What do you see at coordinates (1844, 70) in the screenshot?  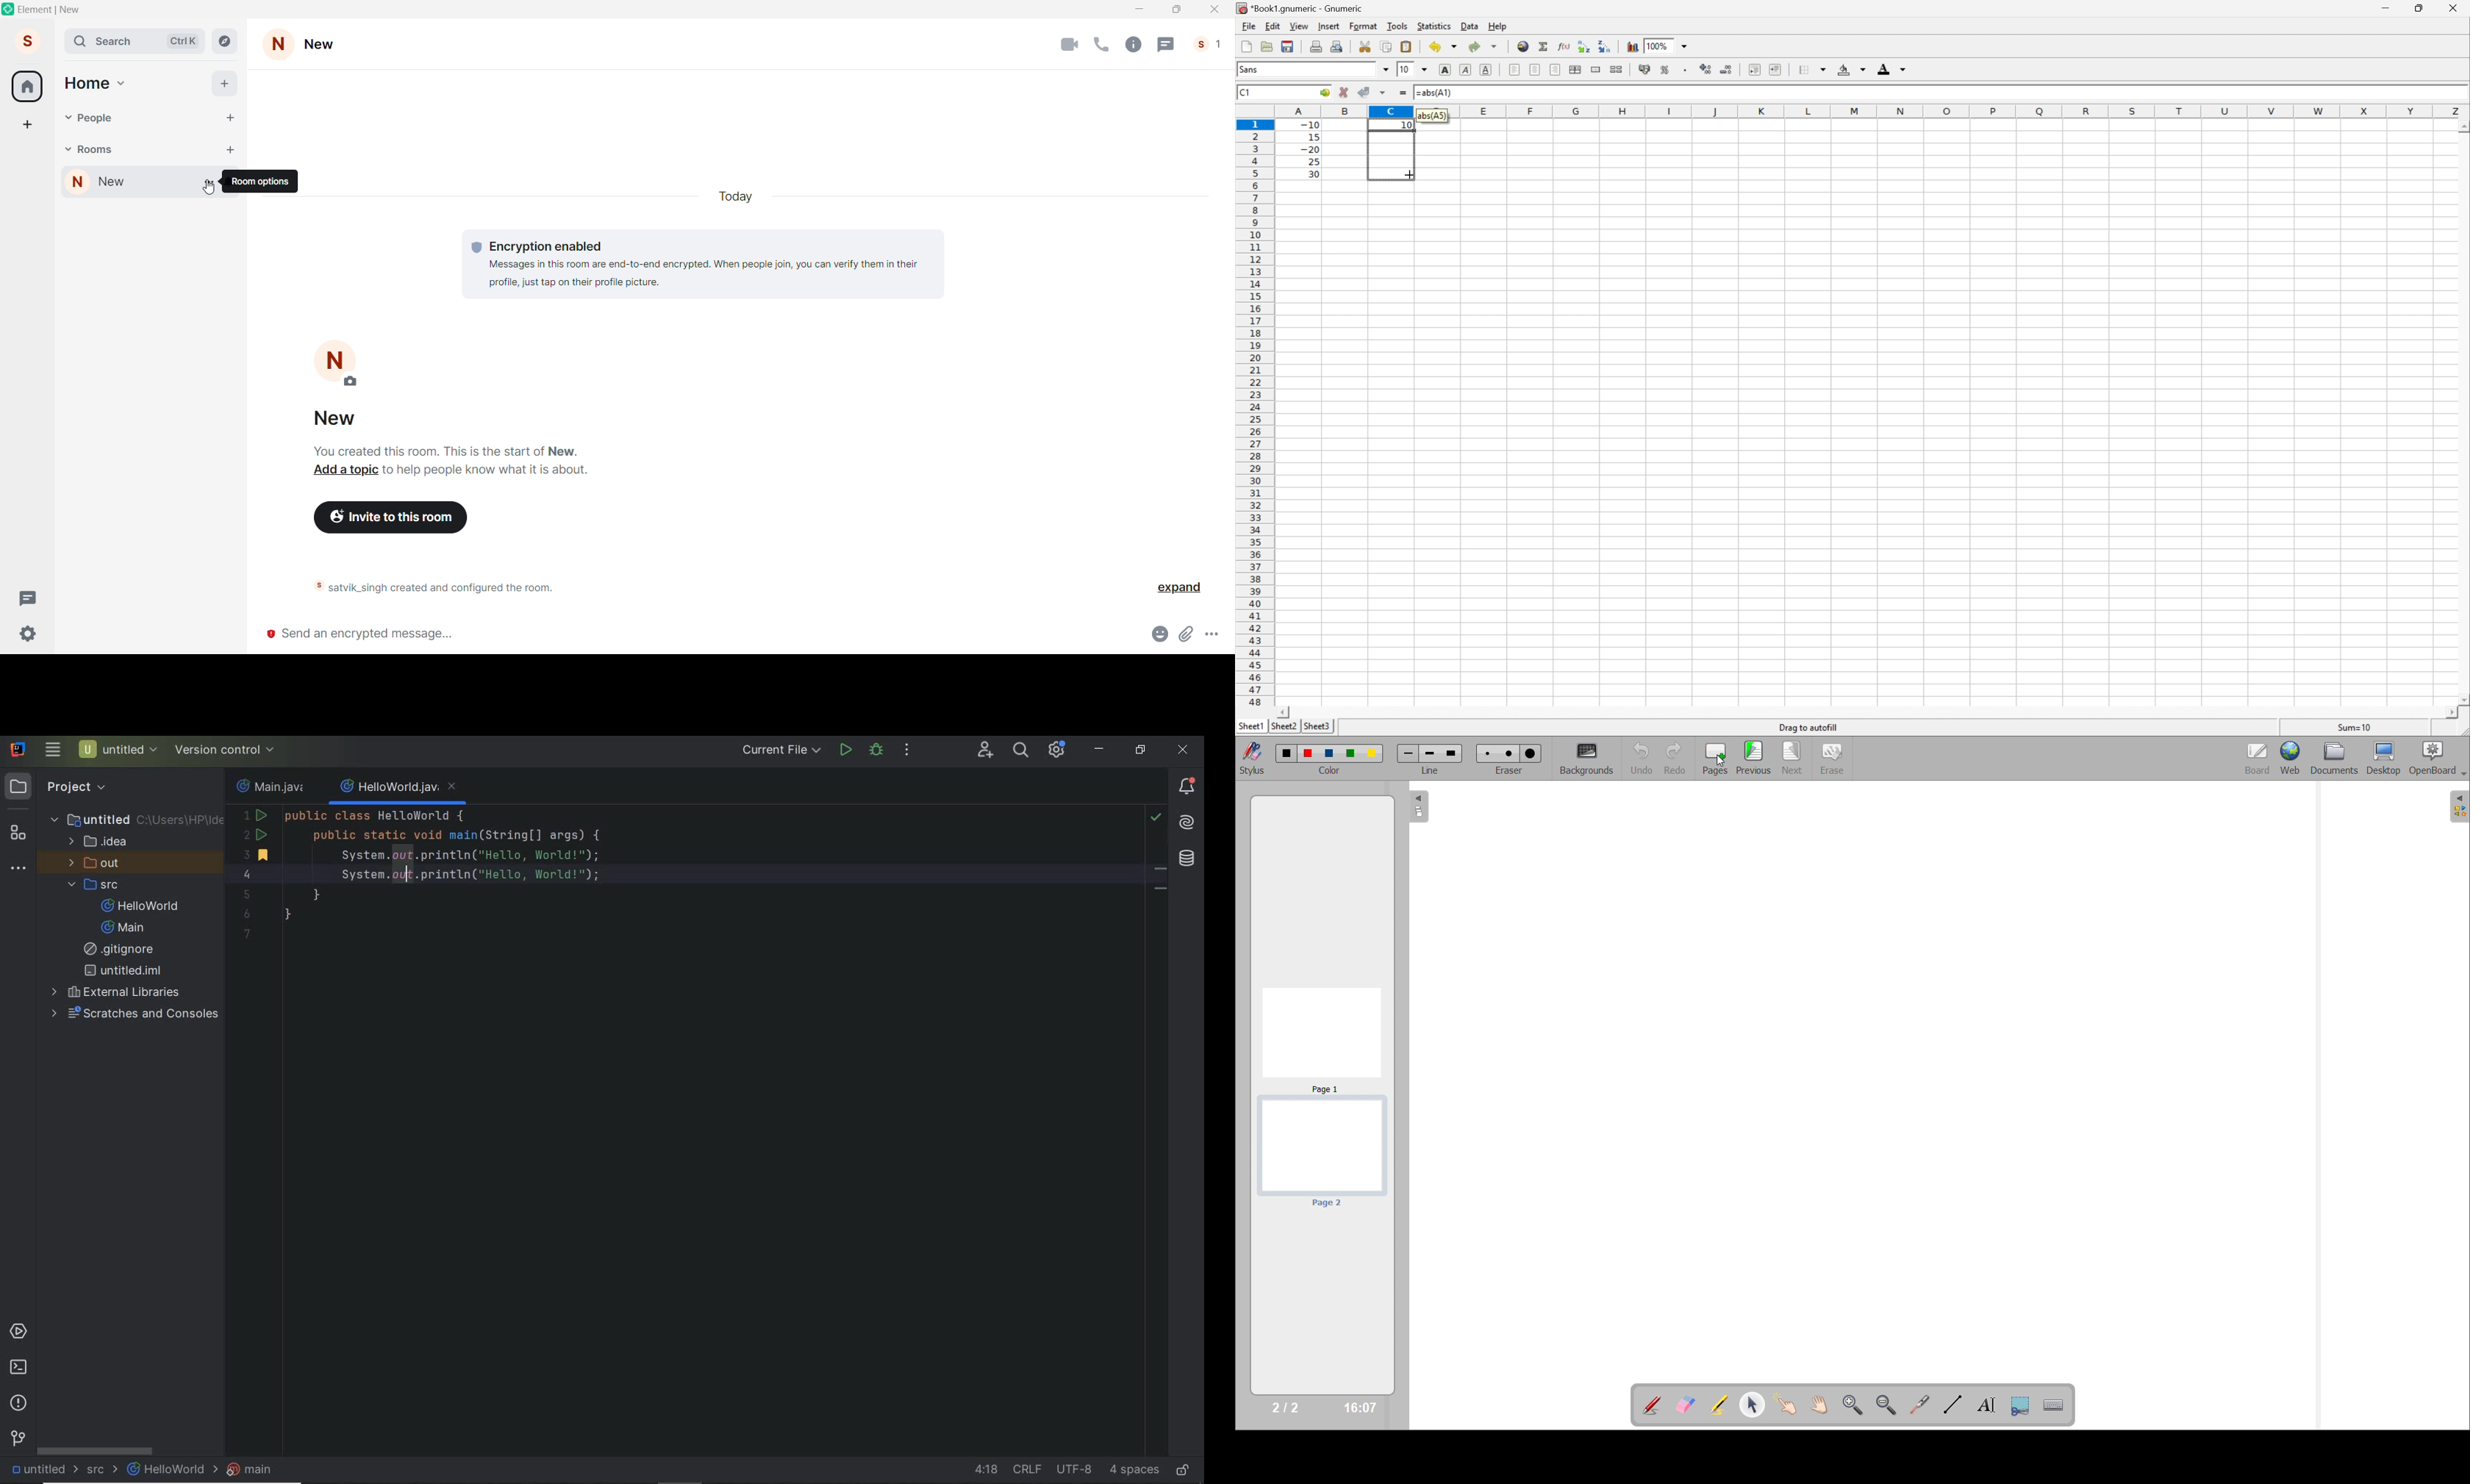 I see `Background` at bounding box center [1844, 70].